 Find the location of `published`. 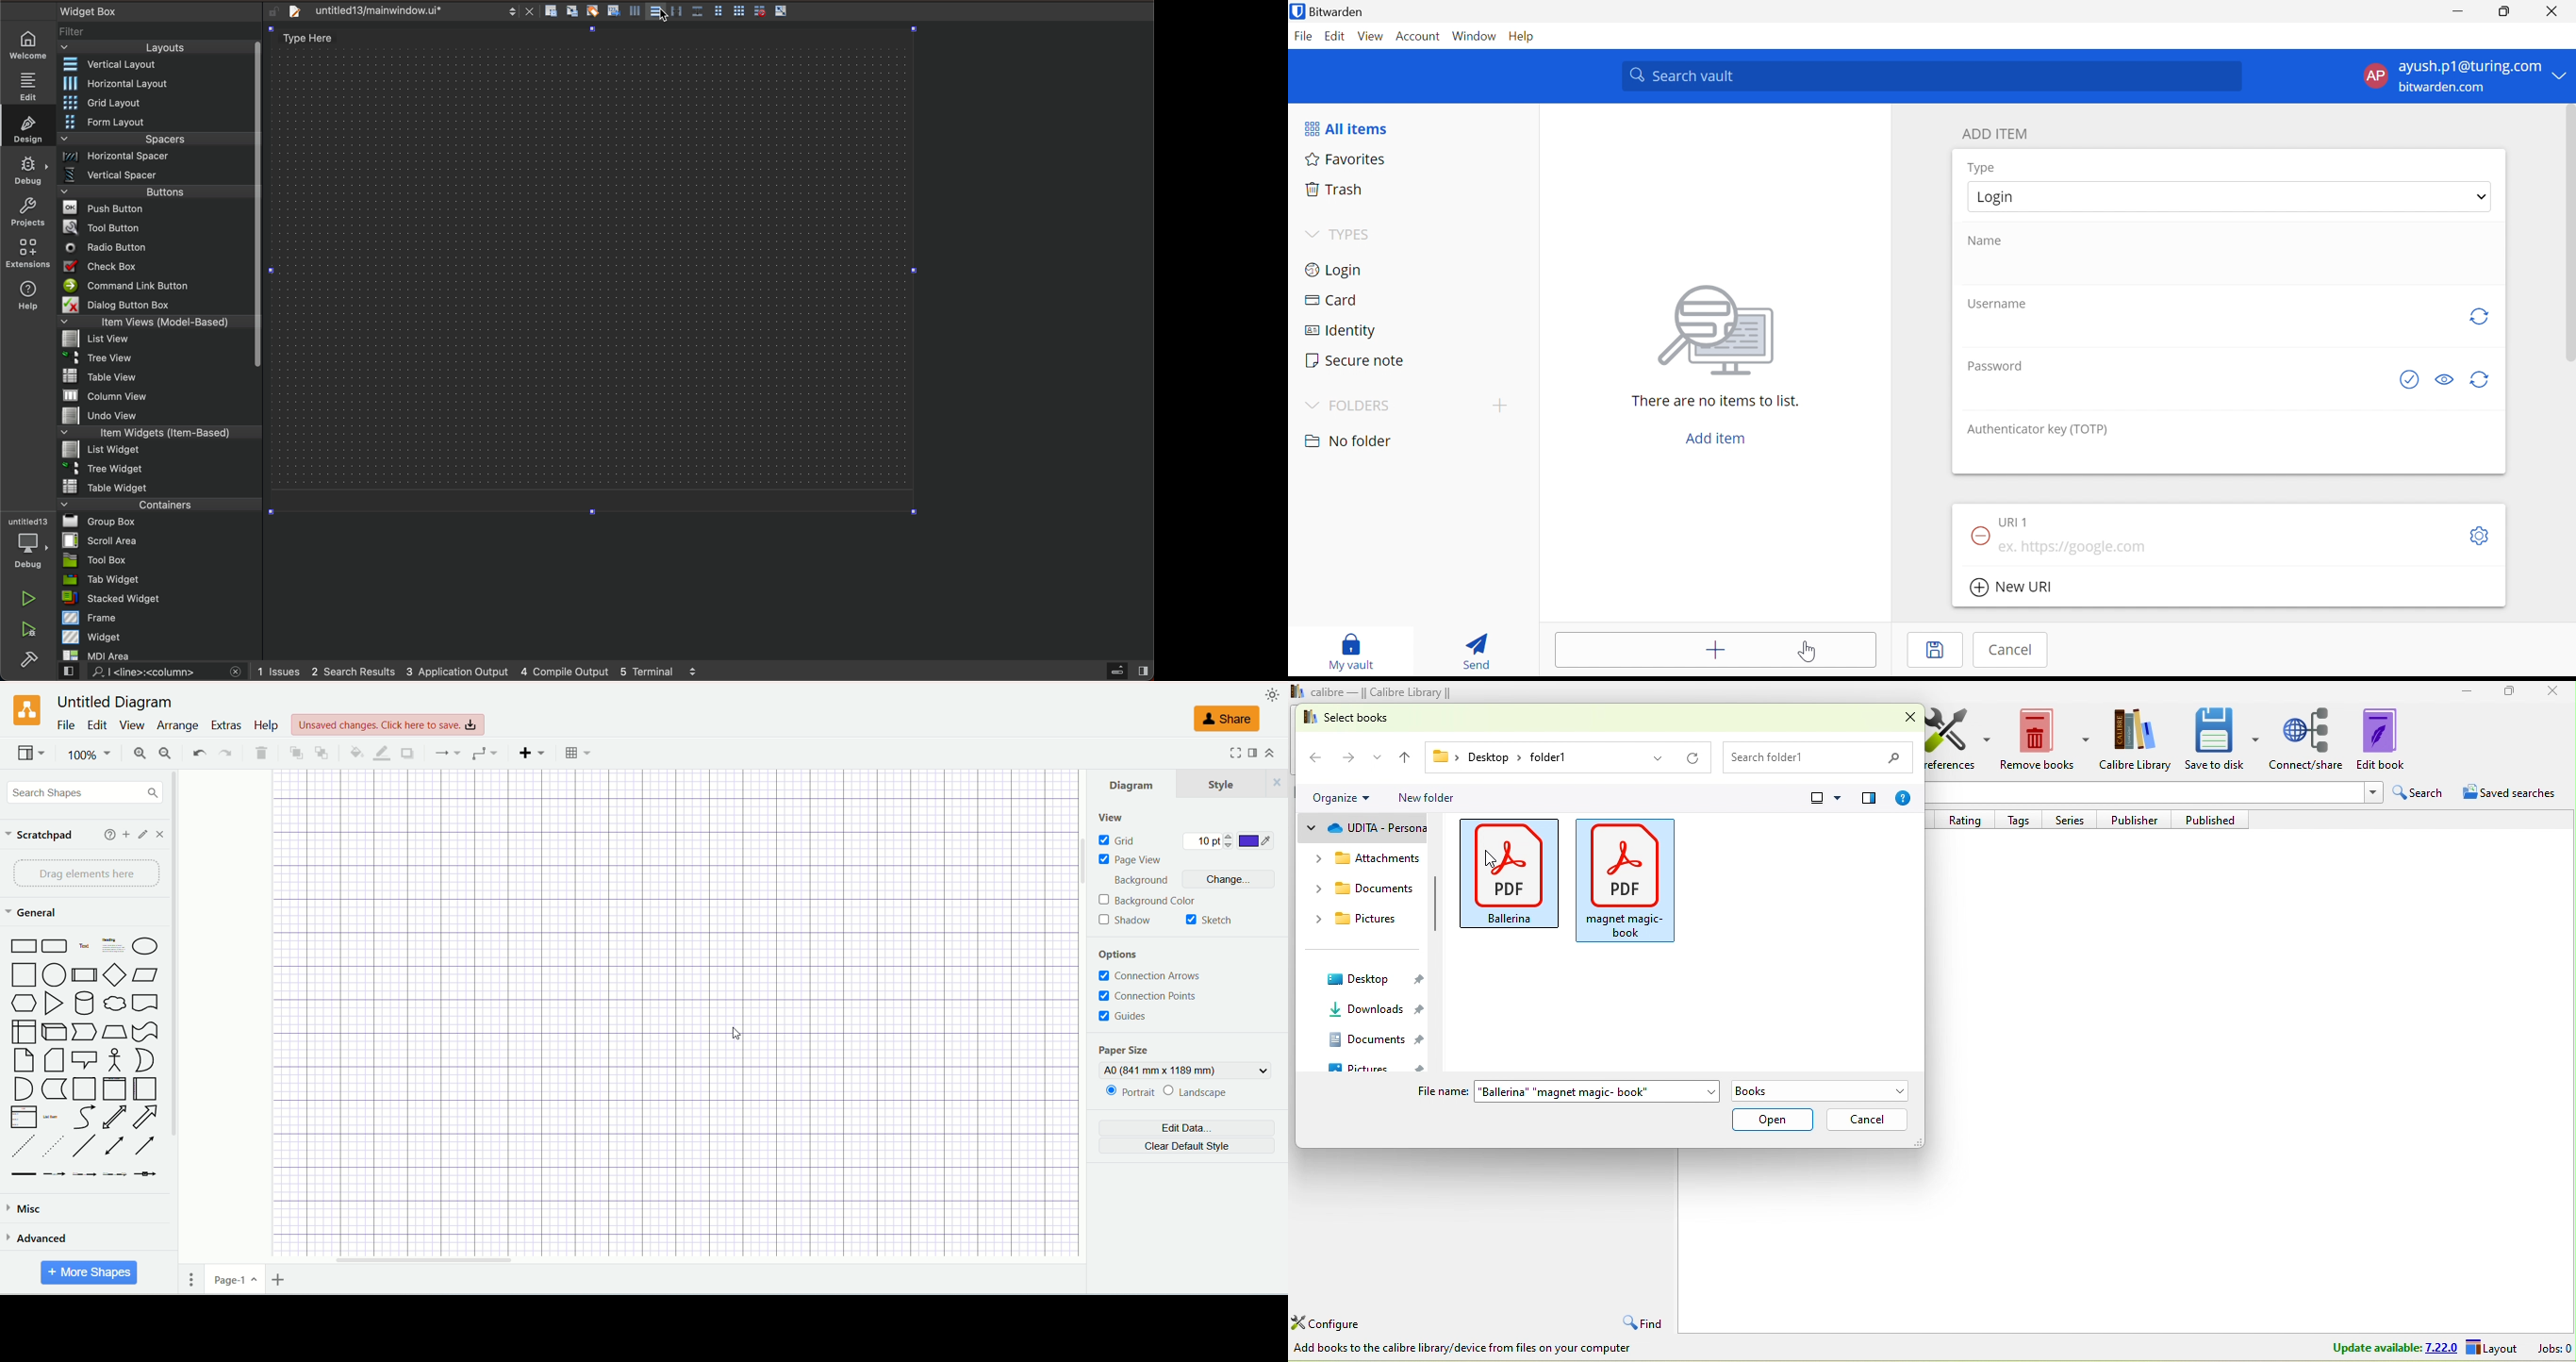

published is located at coordinates (2217, 820).